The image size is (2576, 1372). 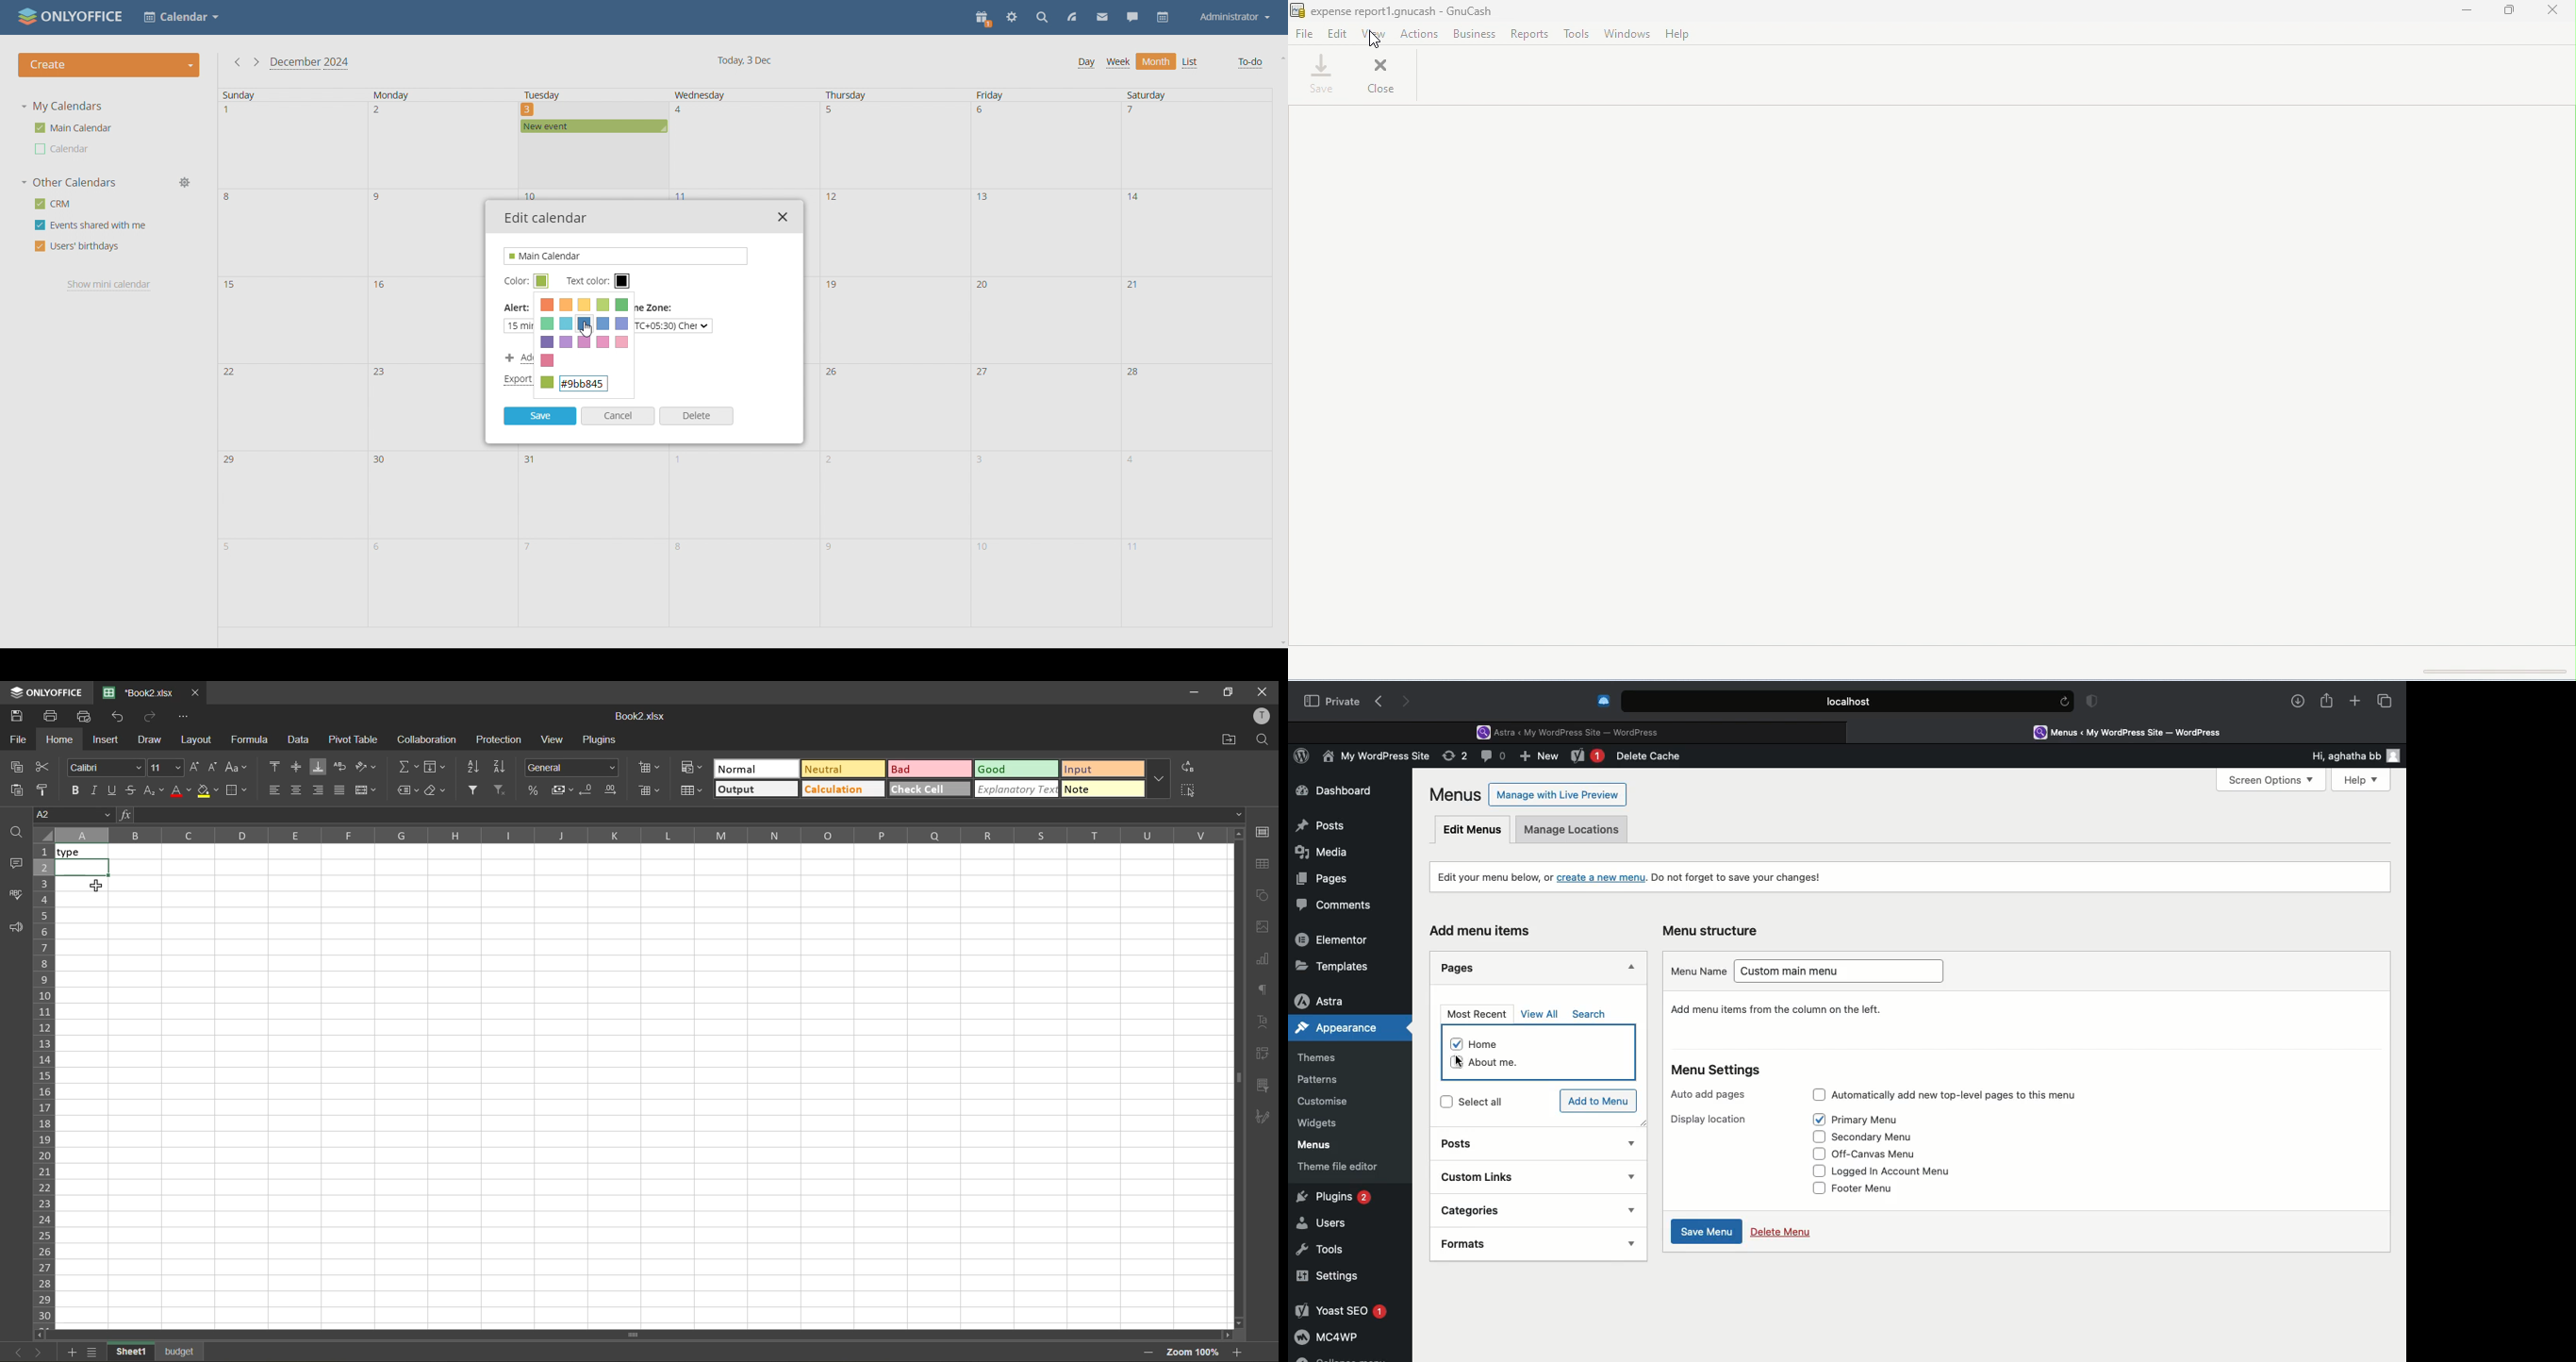 What do you see at coordinates (691, 790) in the screenshot?
I see `format as table` at bounding box center [691, 790].